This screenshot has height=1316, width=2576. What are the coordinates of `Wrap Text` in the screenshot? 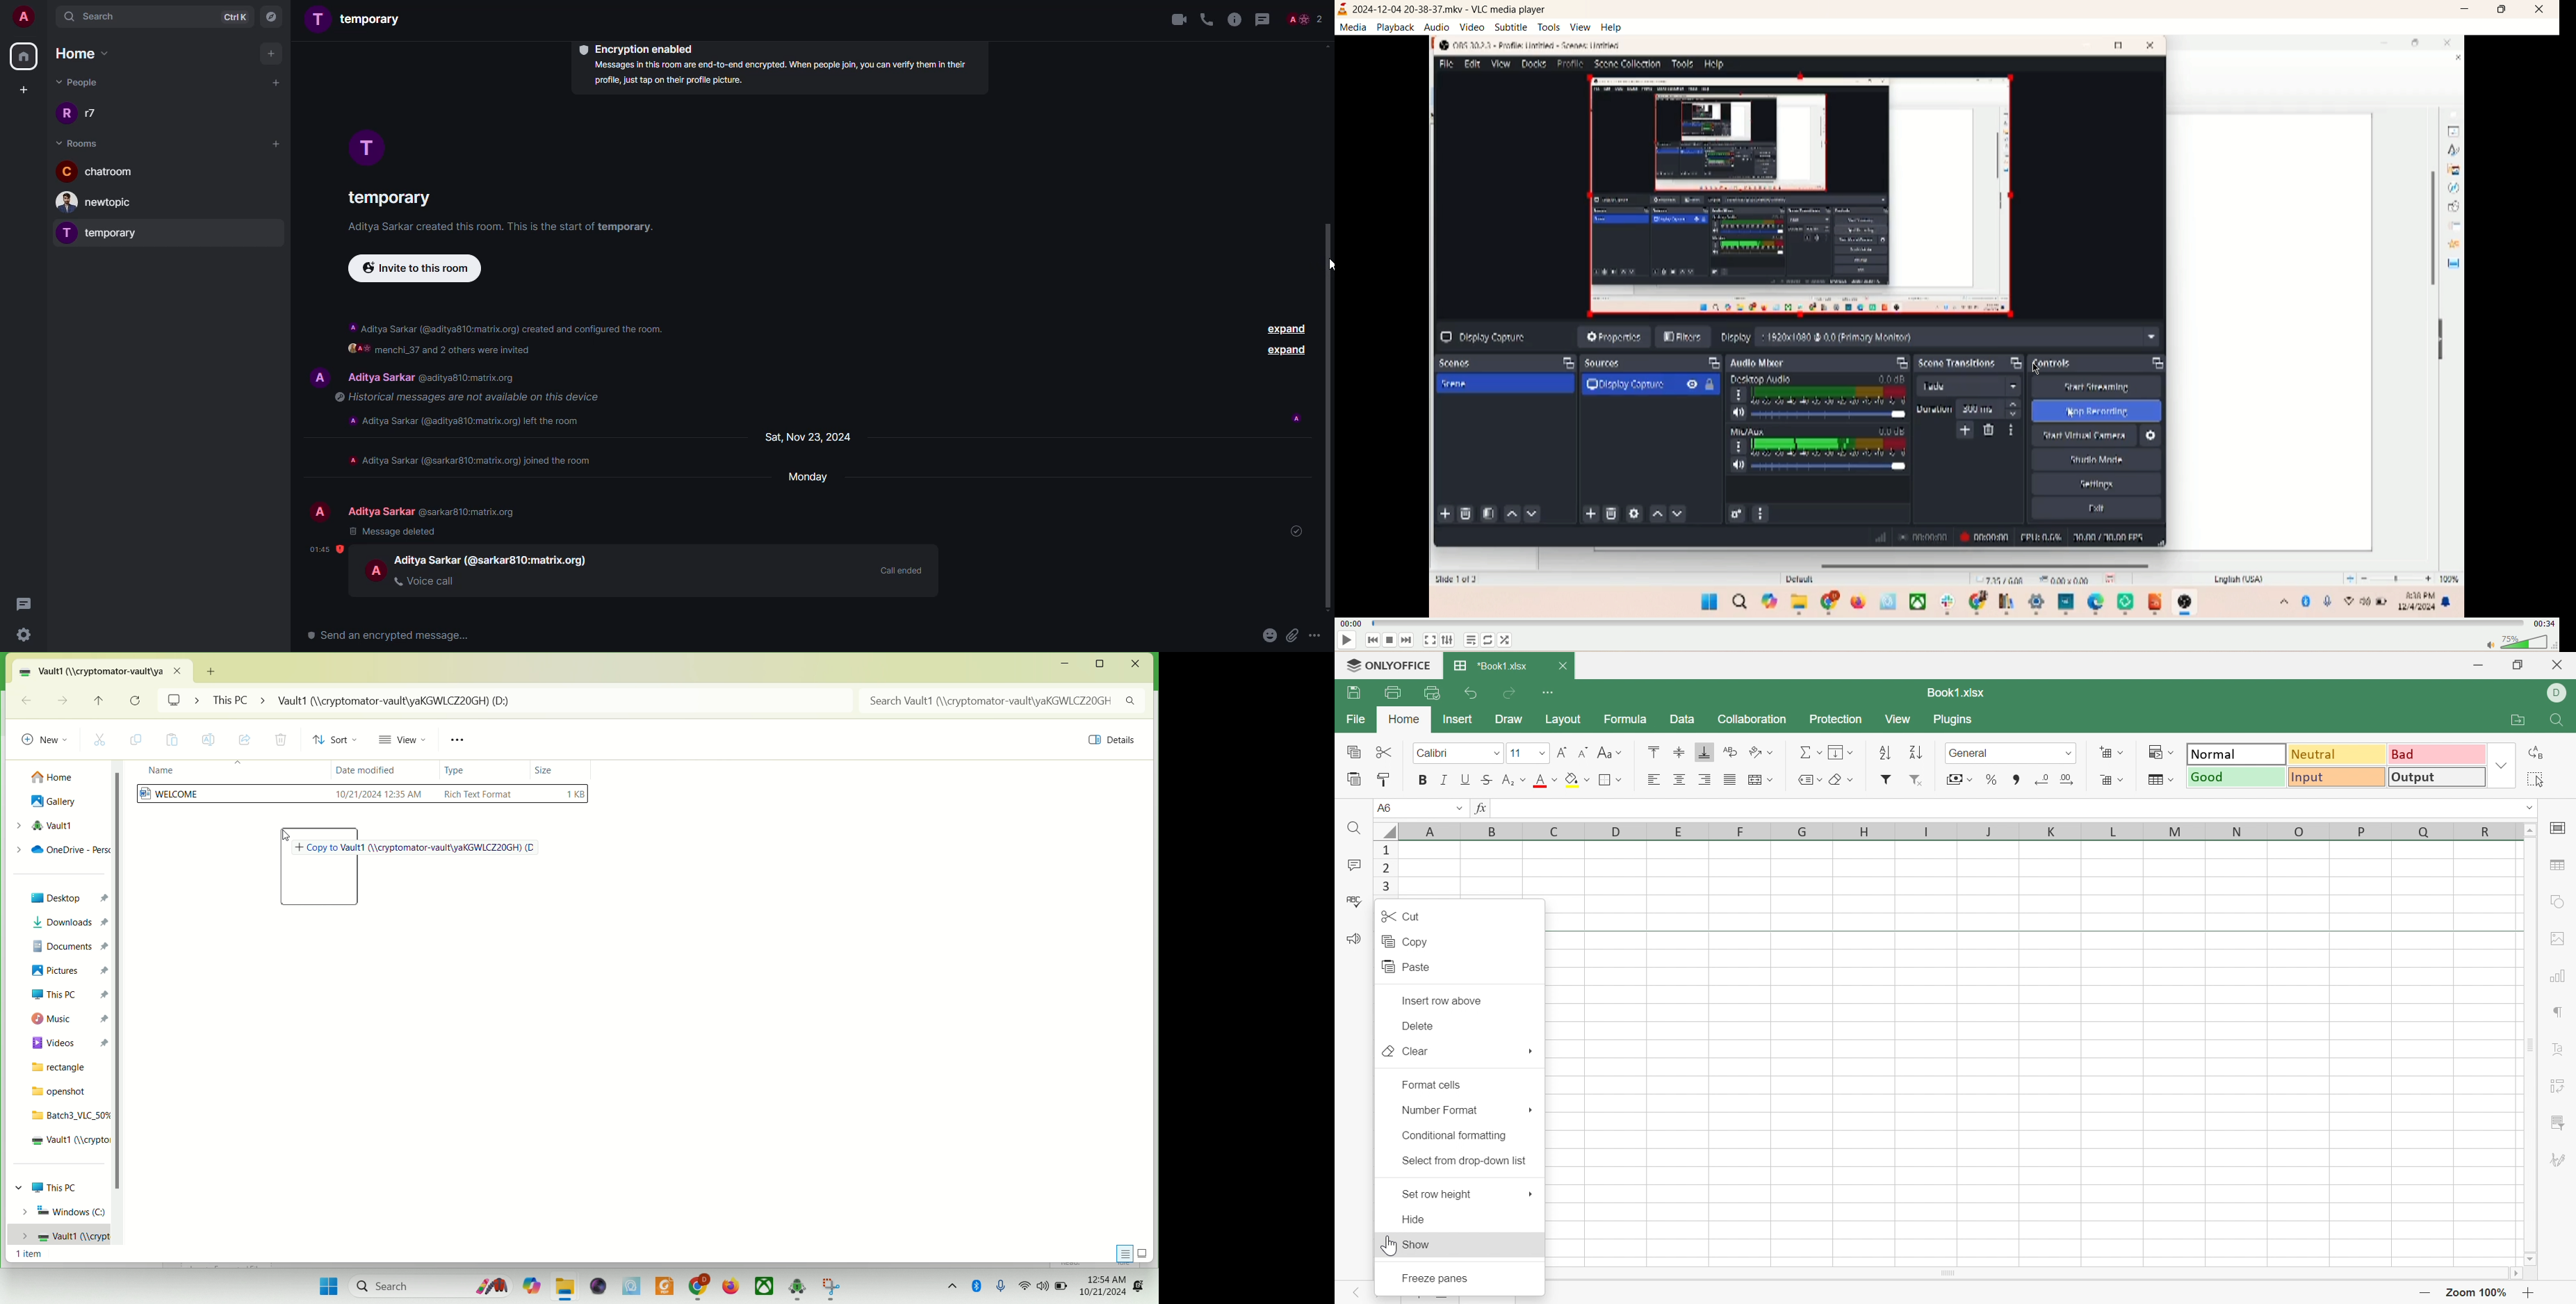 It's located at (1732, 751).